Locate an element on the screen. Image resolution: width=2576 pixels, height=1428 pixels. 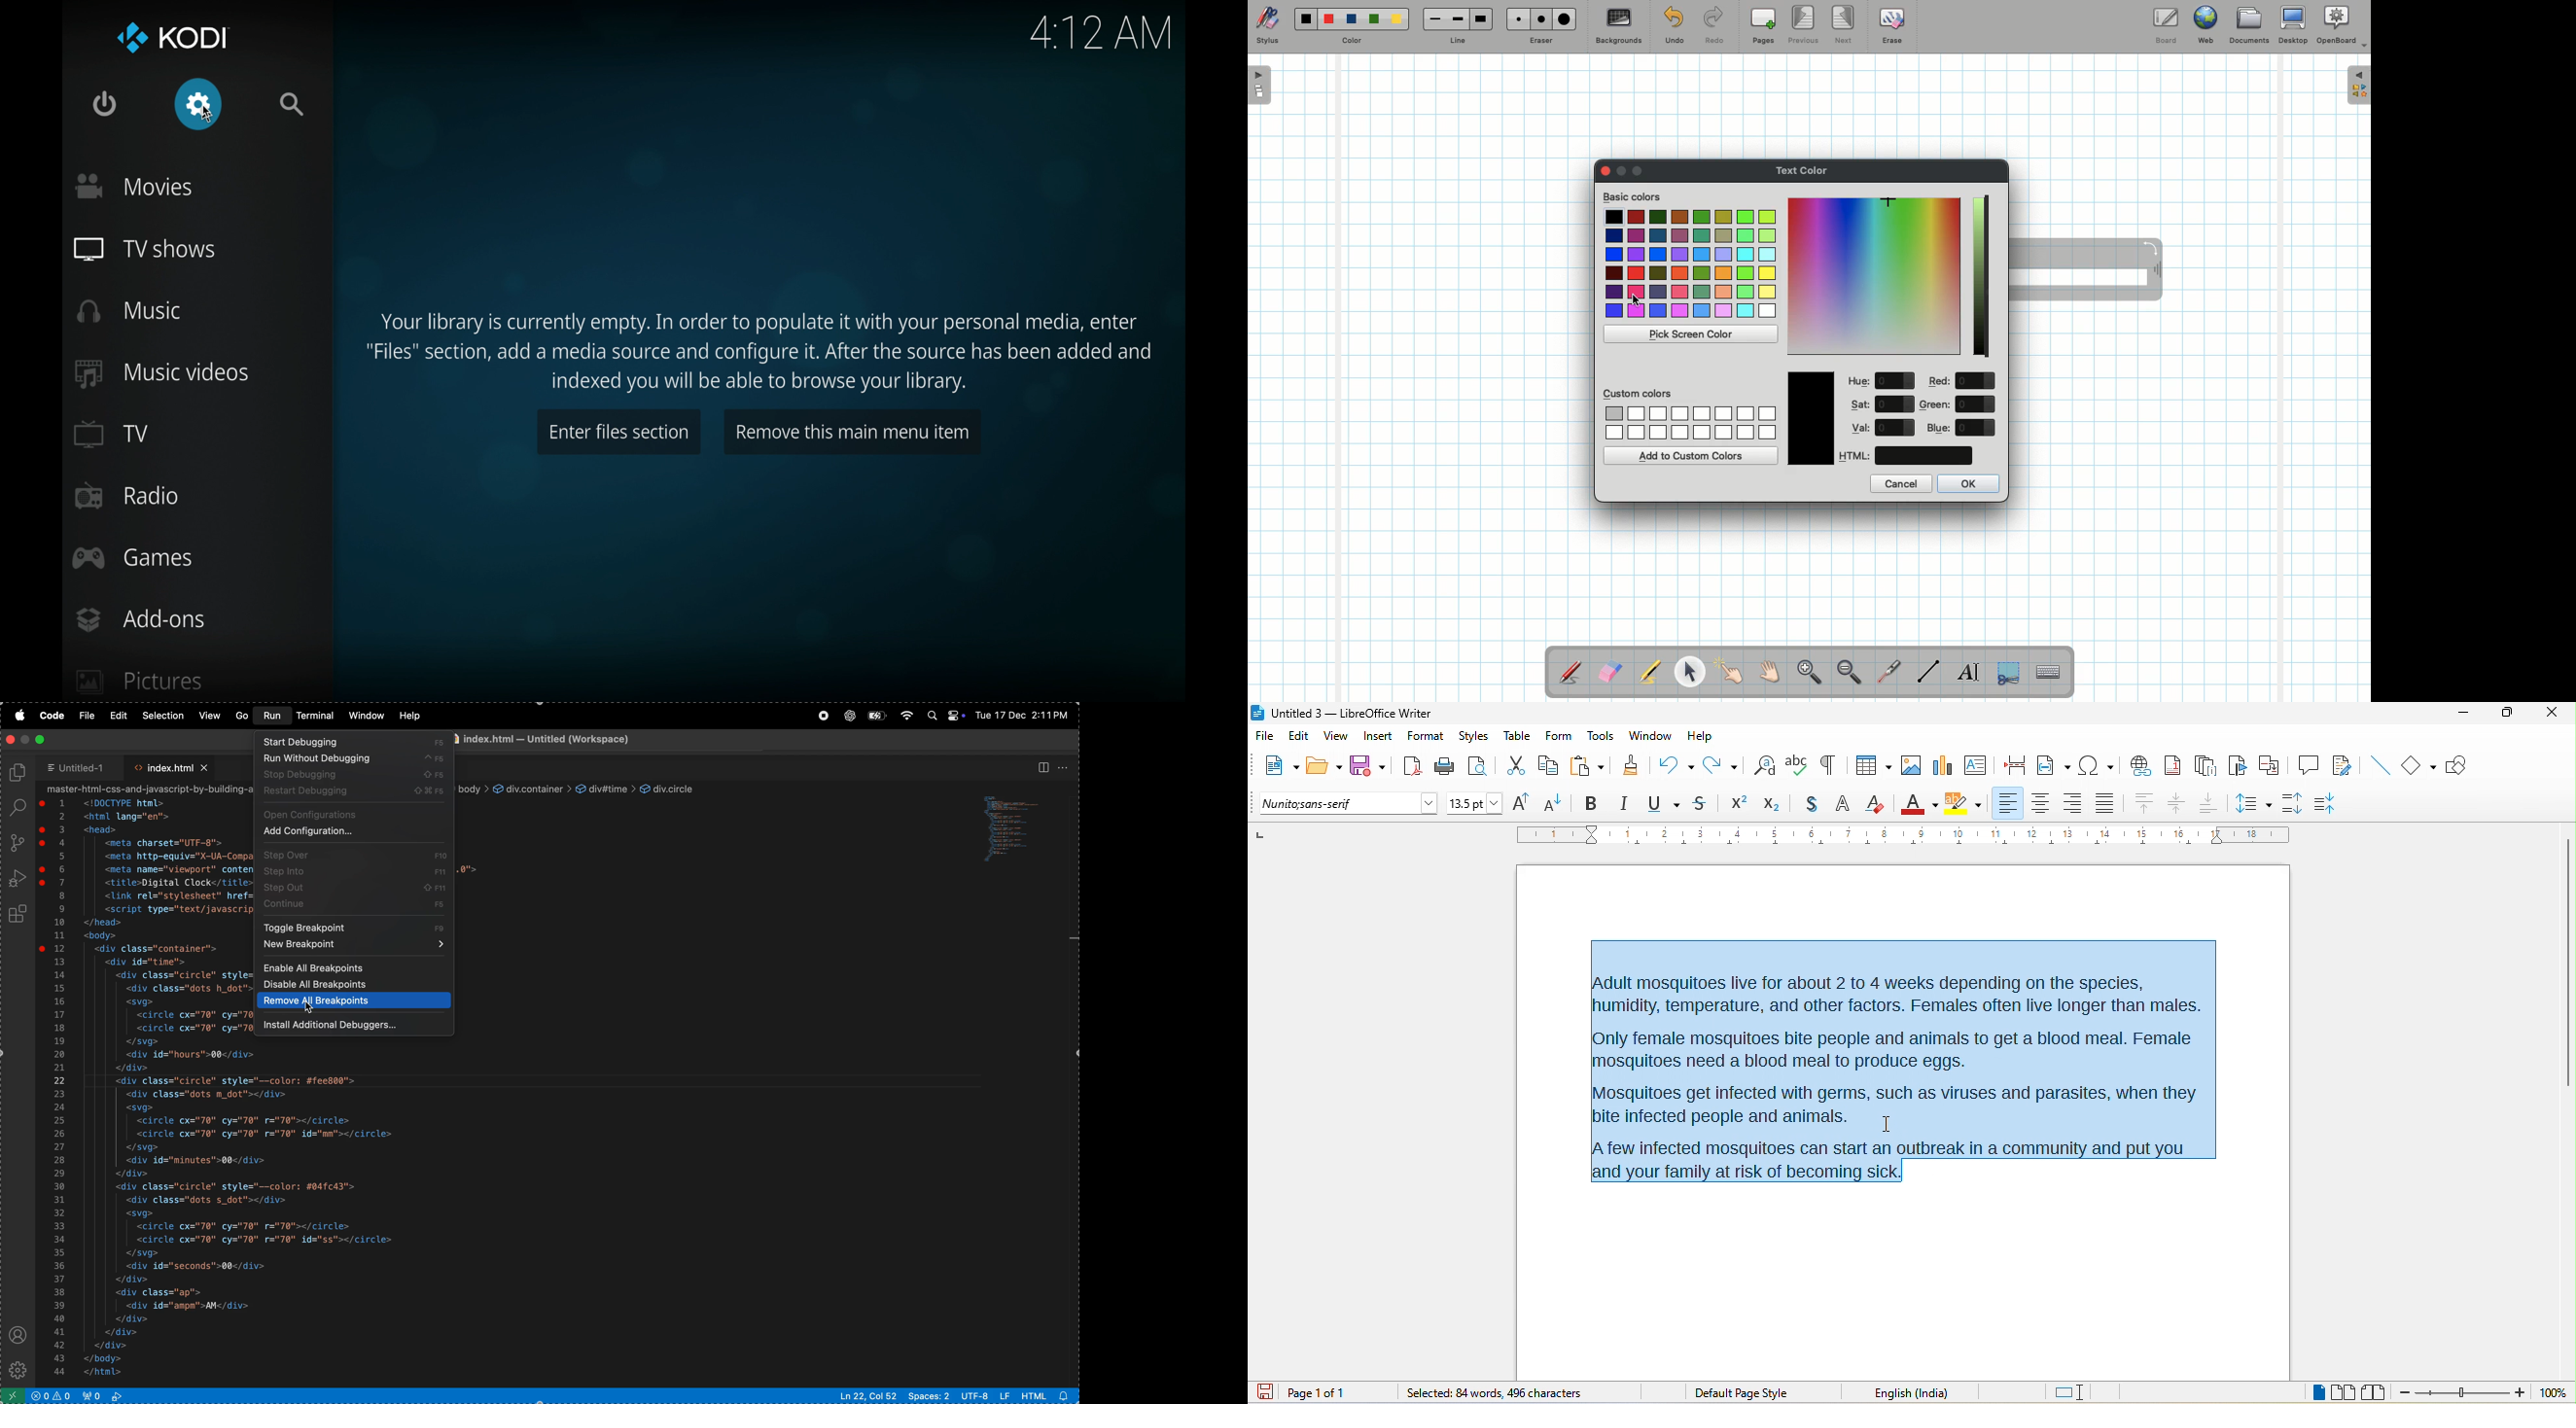
outline font effect is located at coordinates (1844, 805).